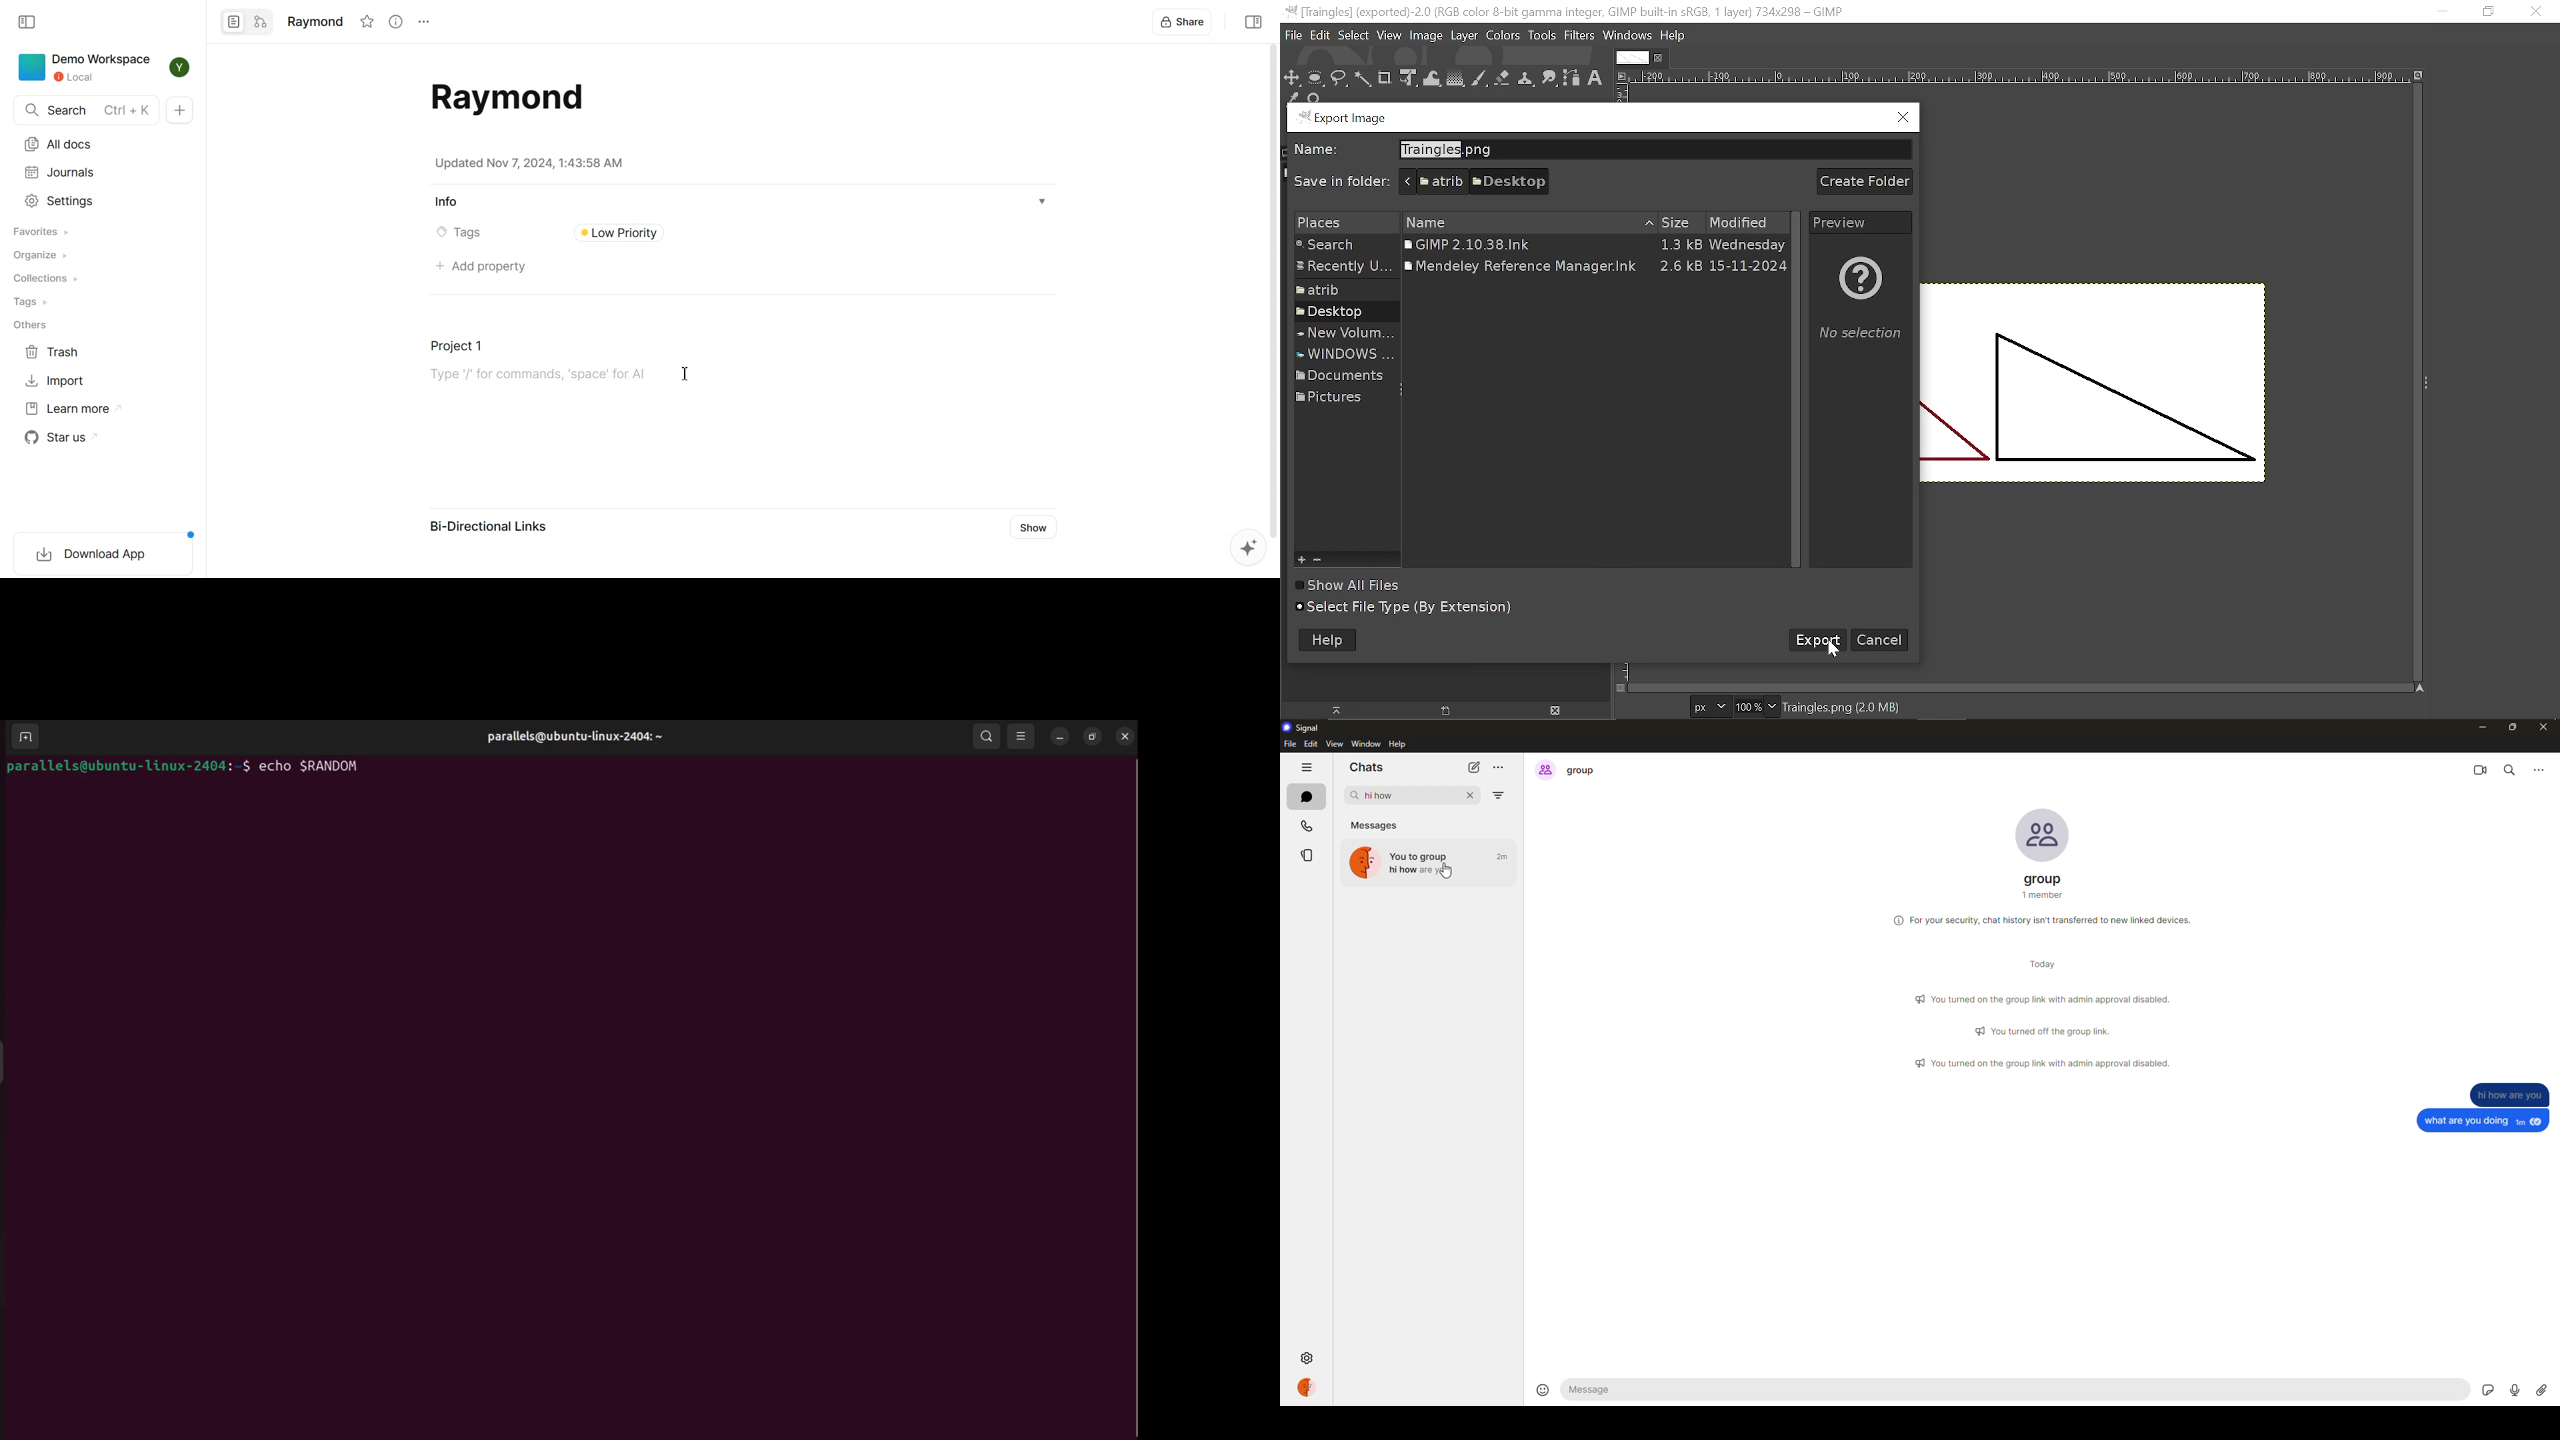  Describe the element at coordinates (1339, 223) in the screenshot. I see `Places` at that location.